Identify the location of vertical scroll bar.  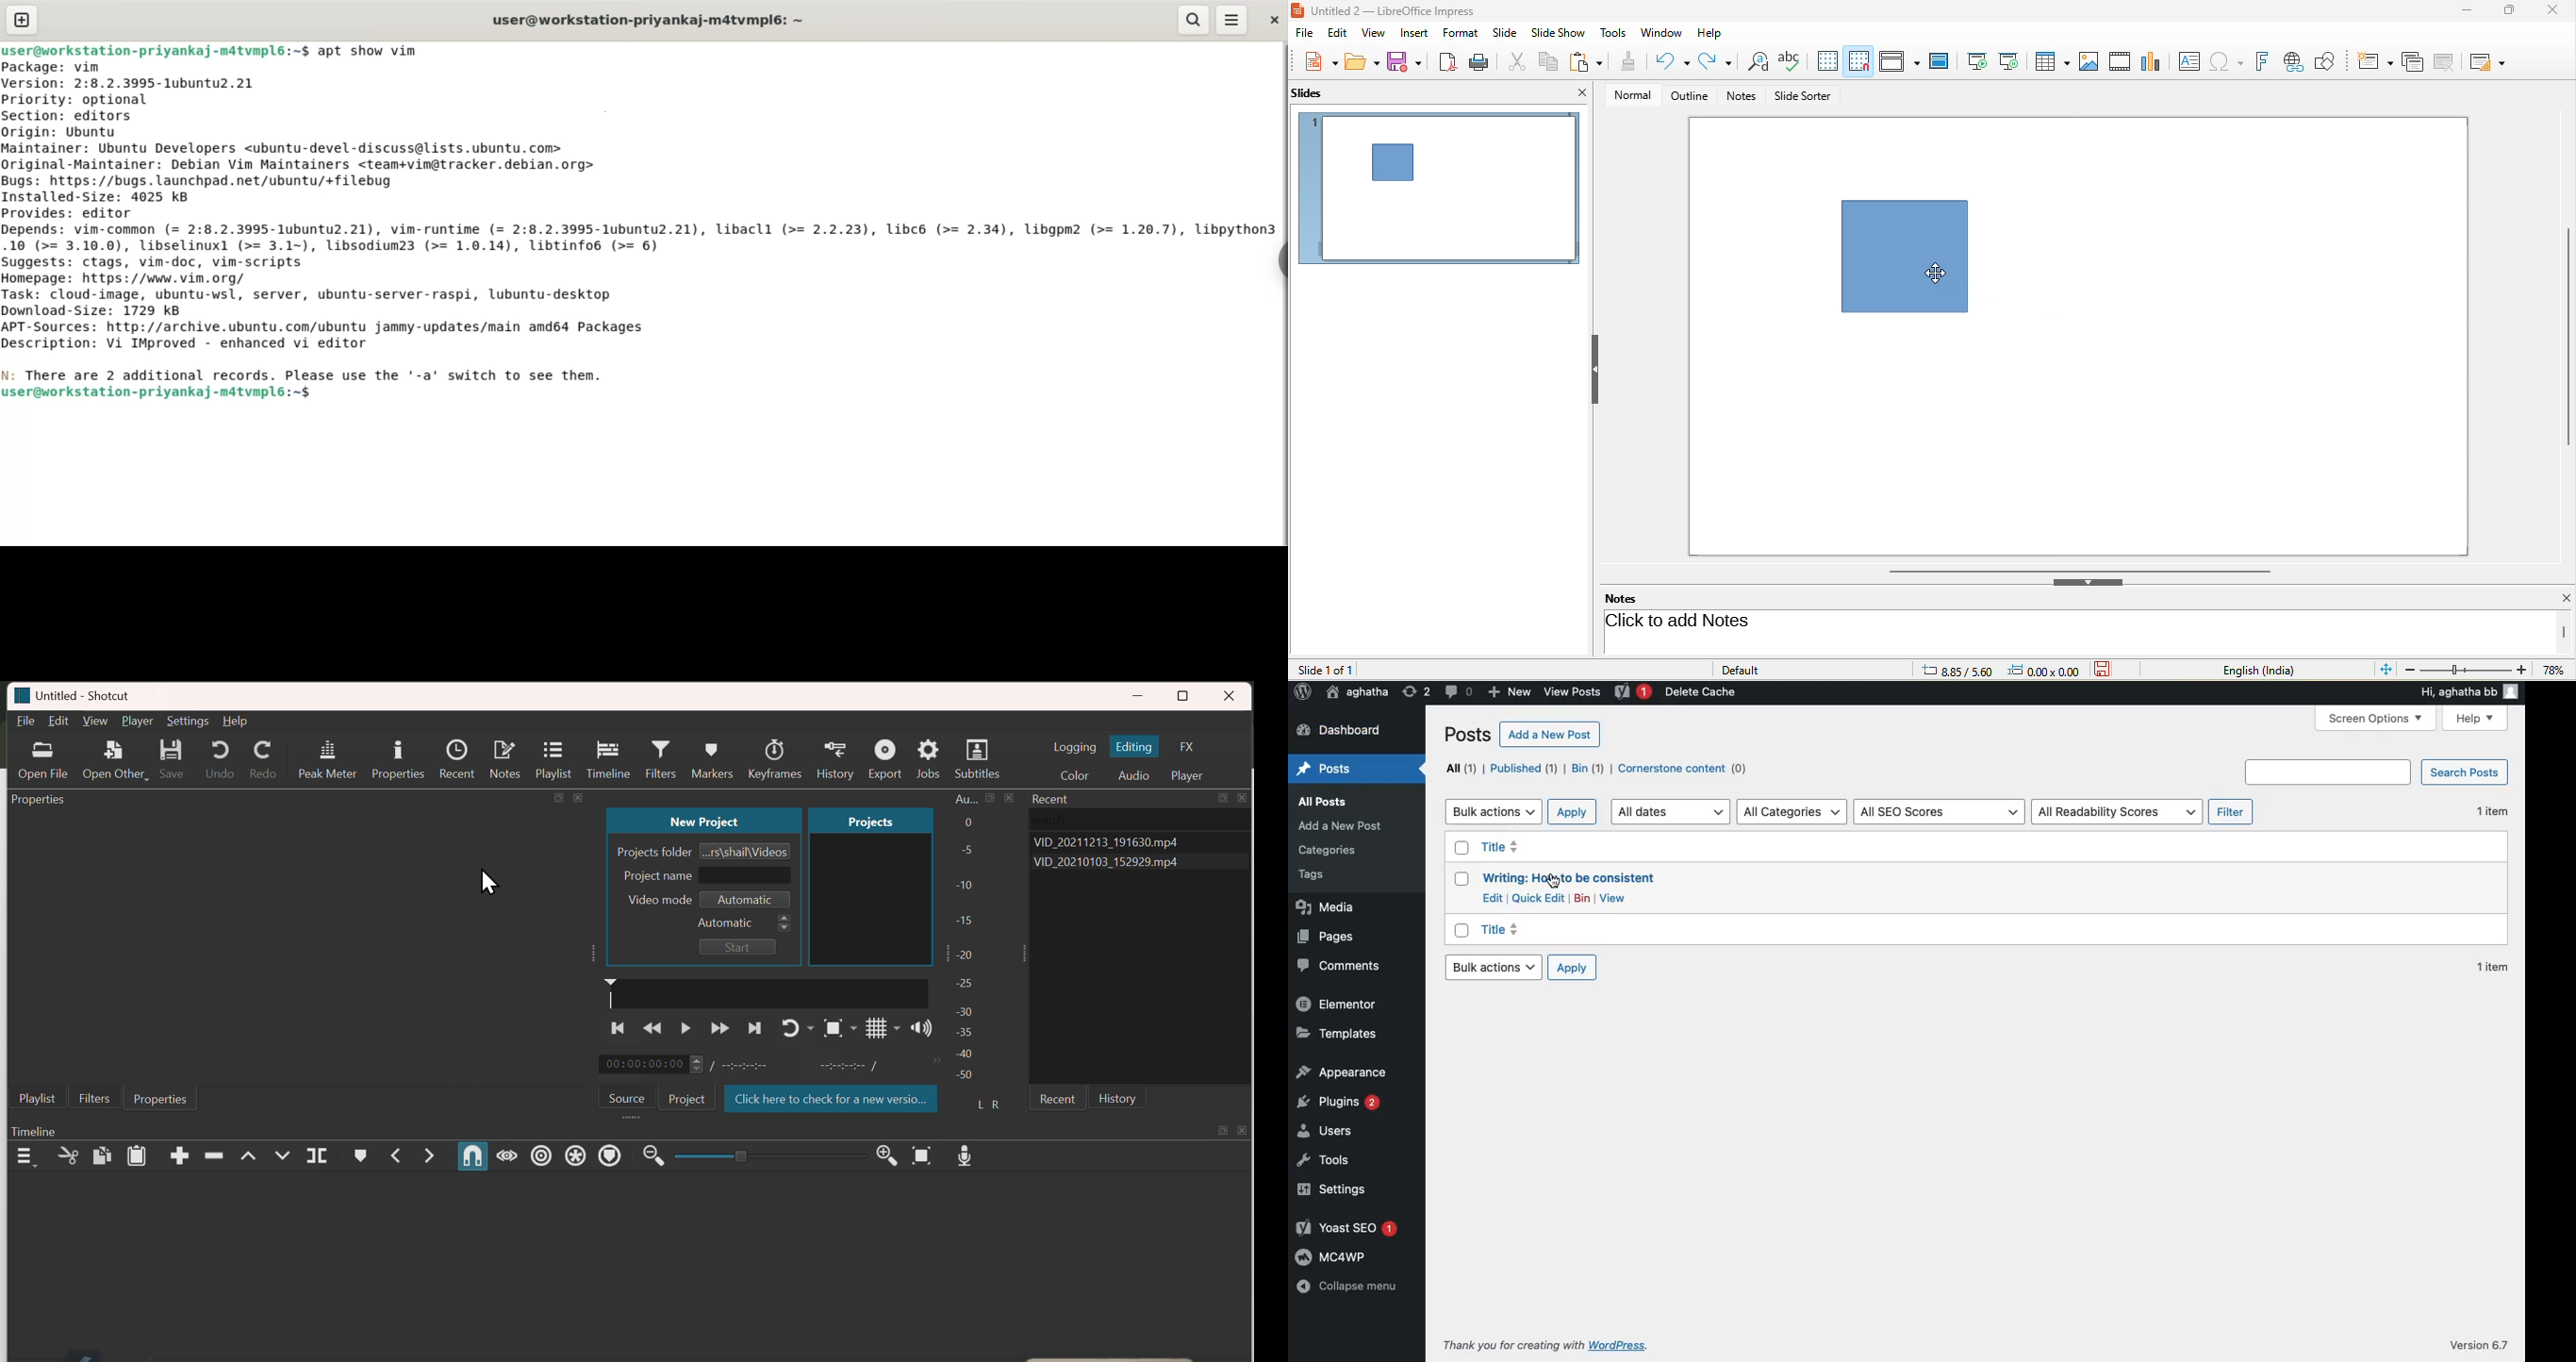
(2565, 632).